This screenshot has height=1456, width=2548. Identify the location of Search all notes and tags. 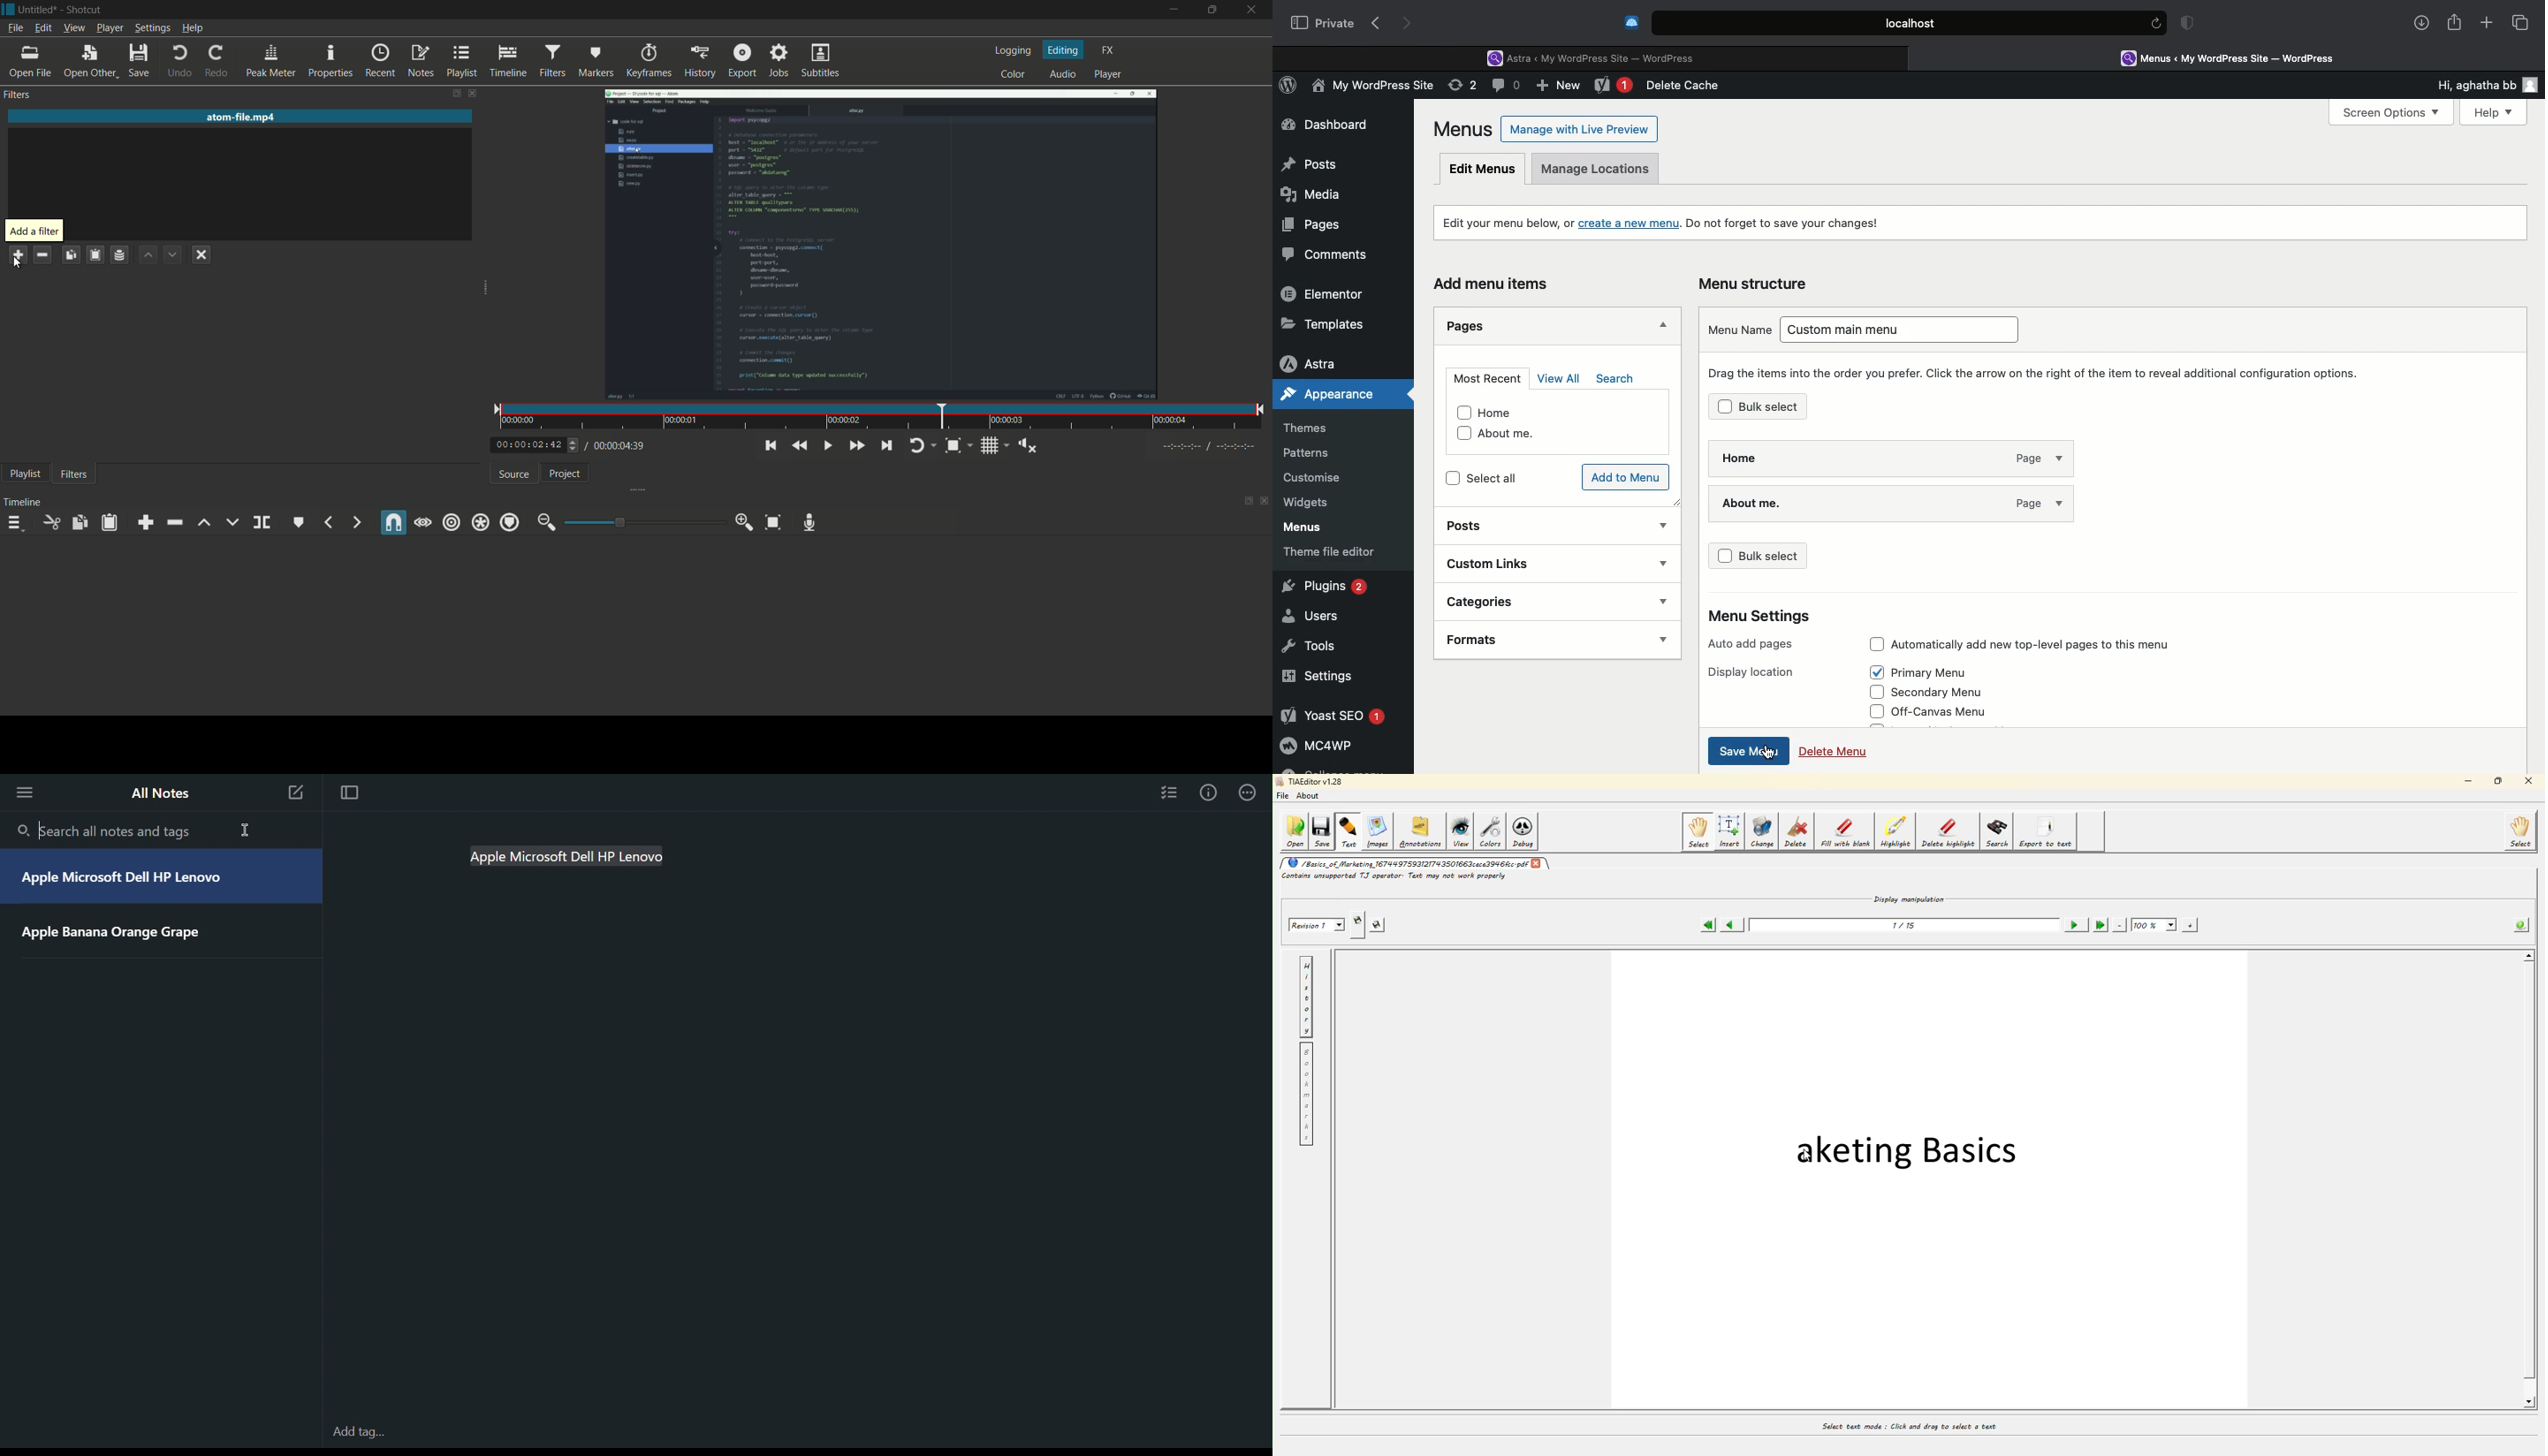
(109, 829).